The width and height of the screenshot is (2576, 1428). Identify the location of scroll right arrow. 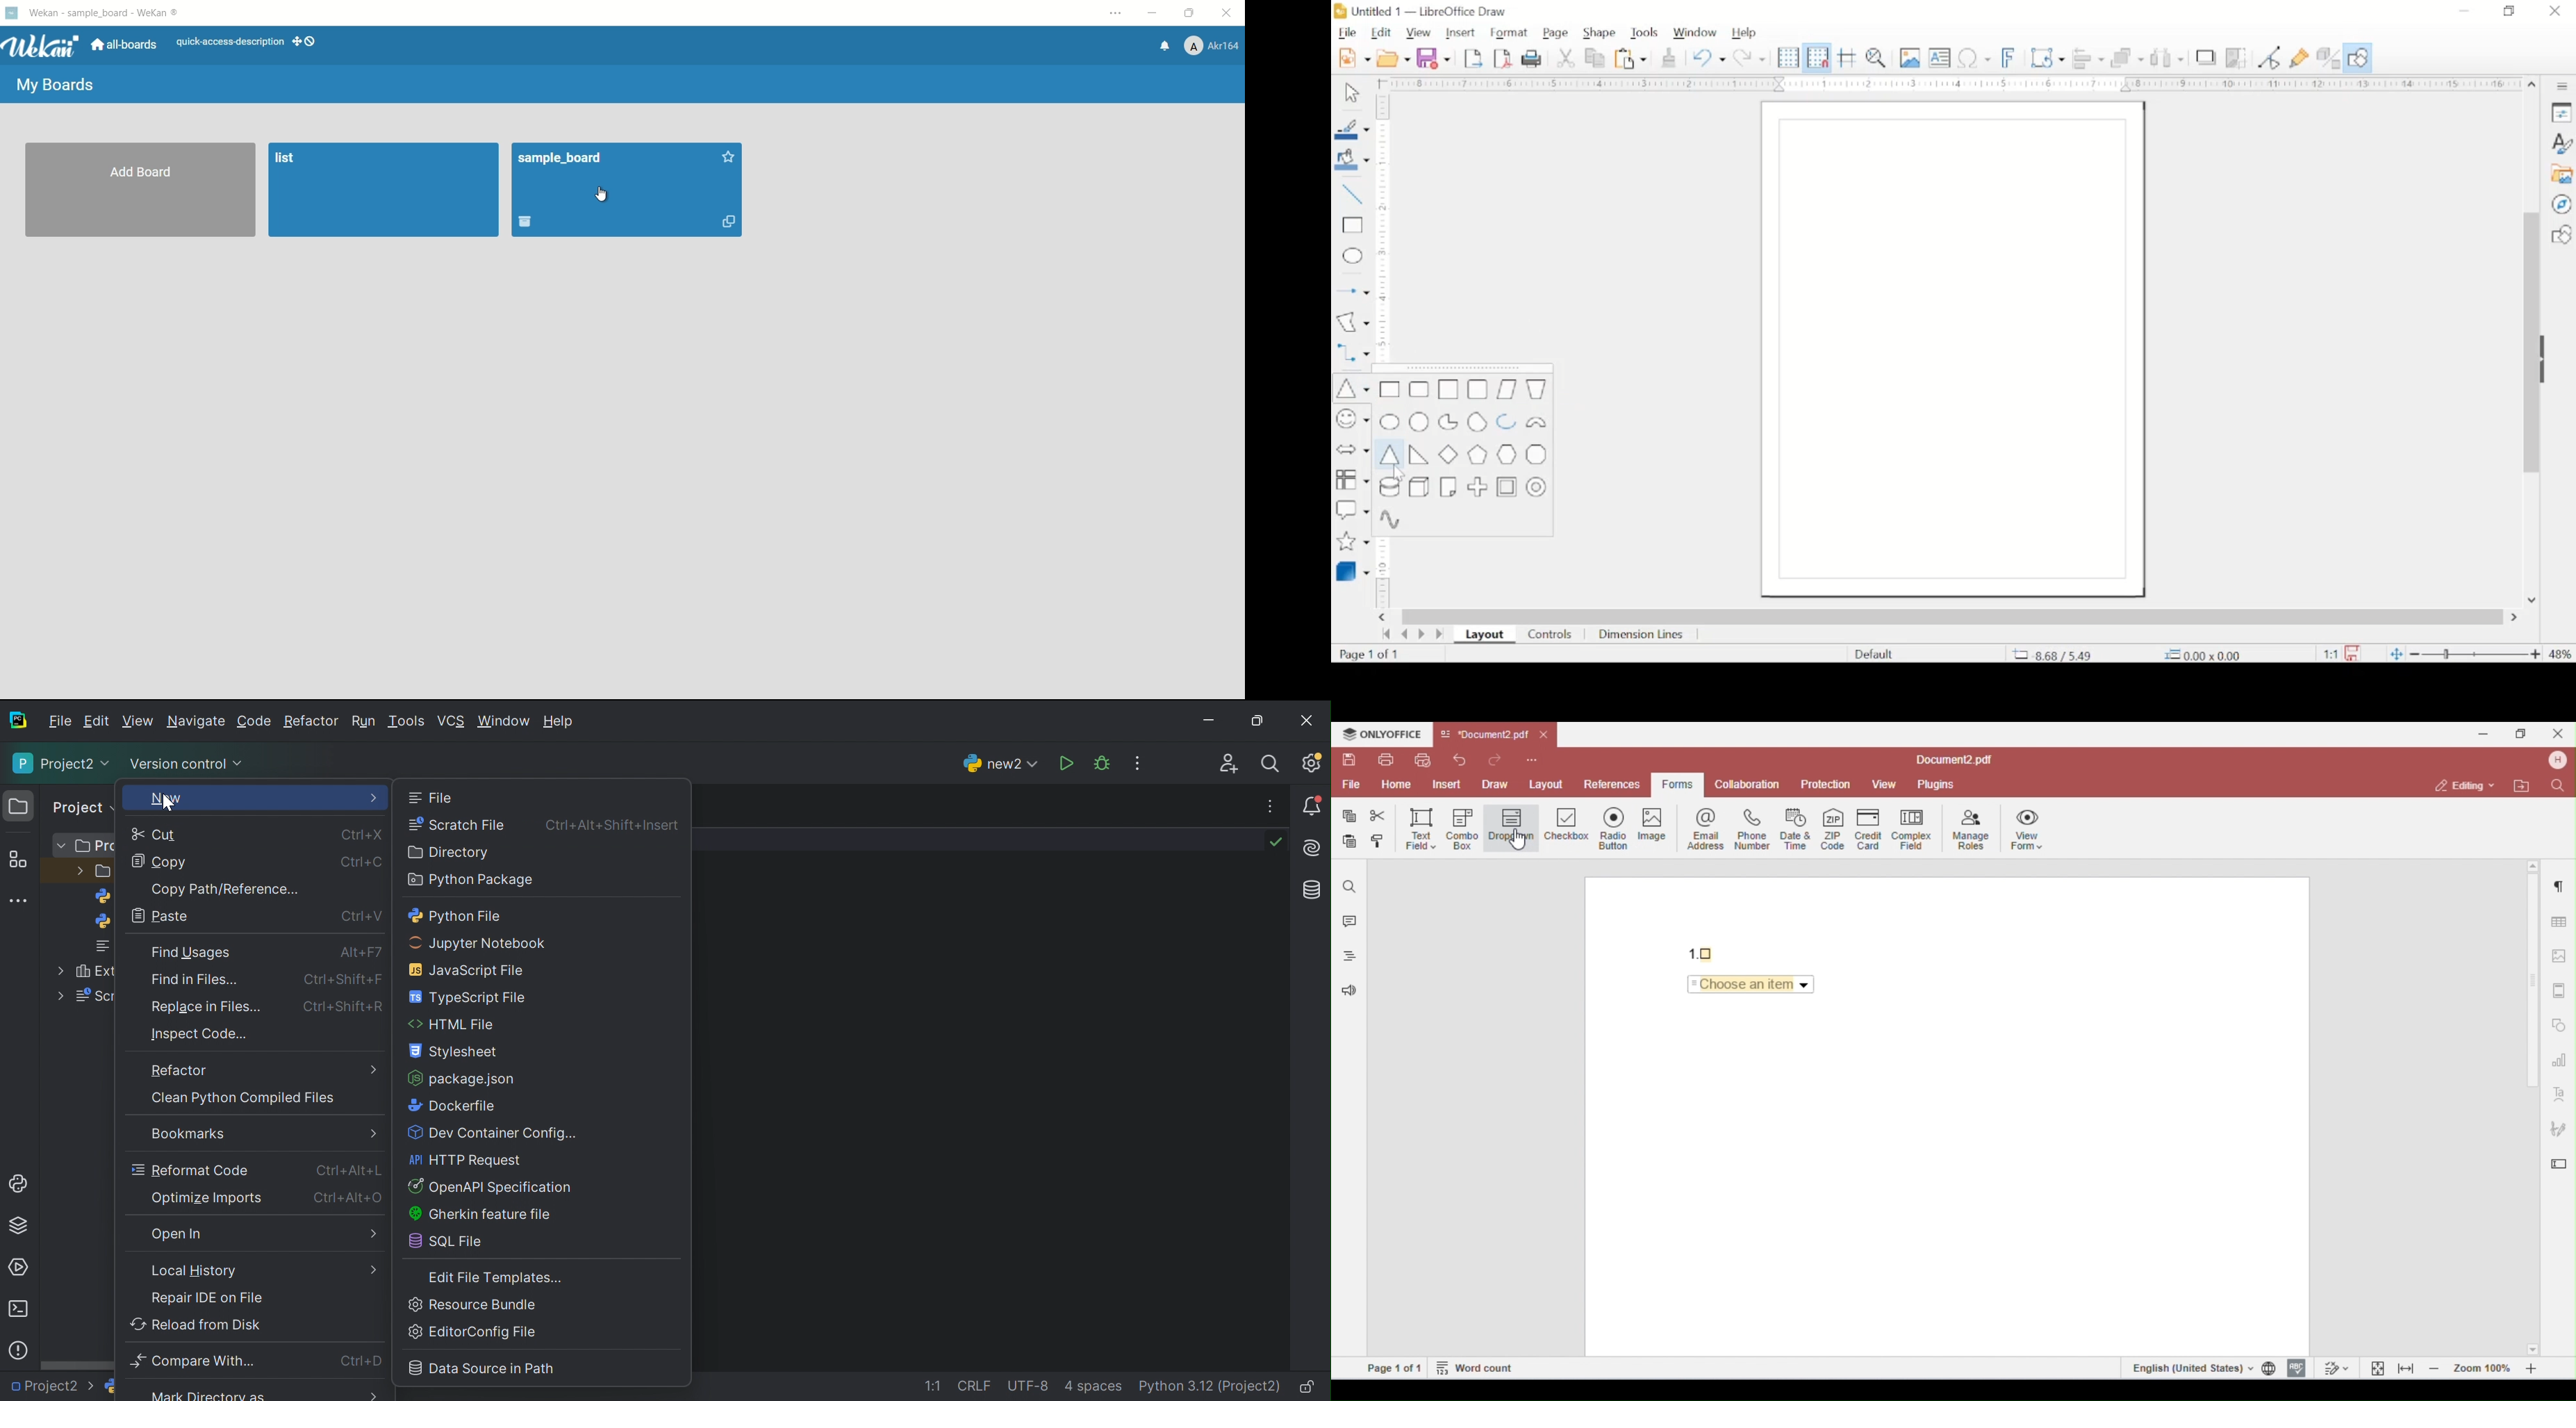
(2516, 617).